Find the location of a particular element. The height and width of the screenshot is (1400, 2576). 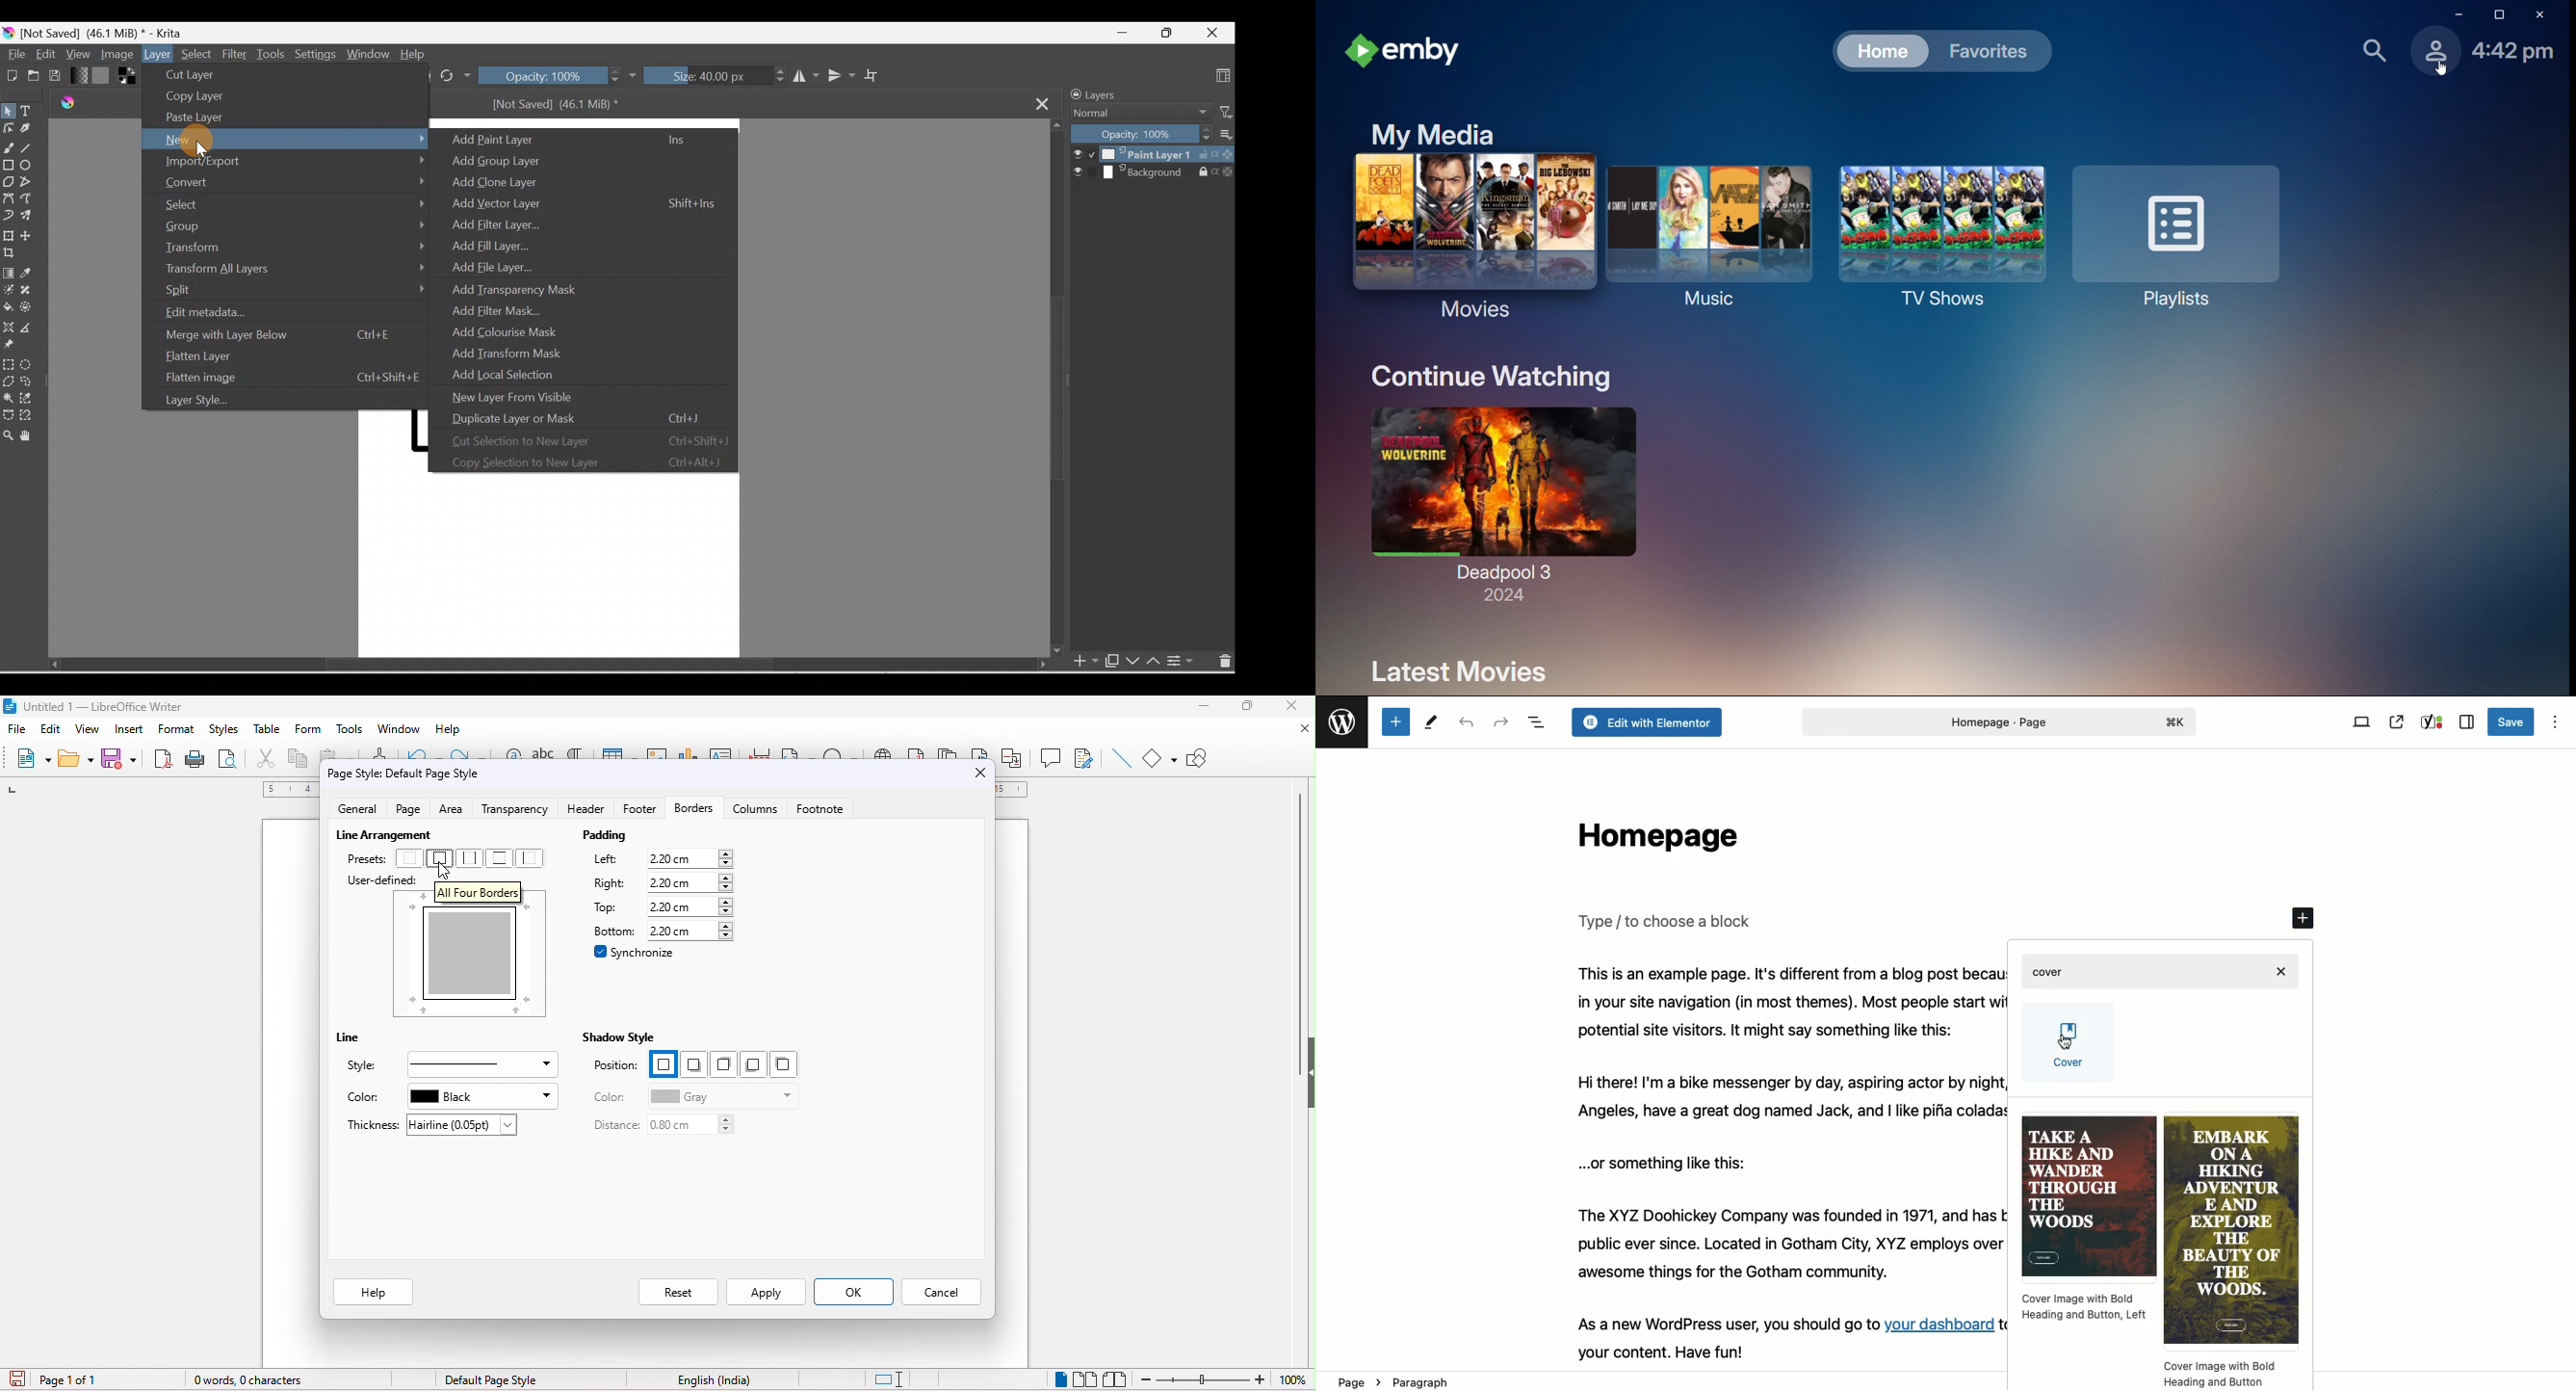

Transform is located at coordinates (292, 246).